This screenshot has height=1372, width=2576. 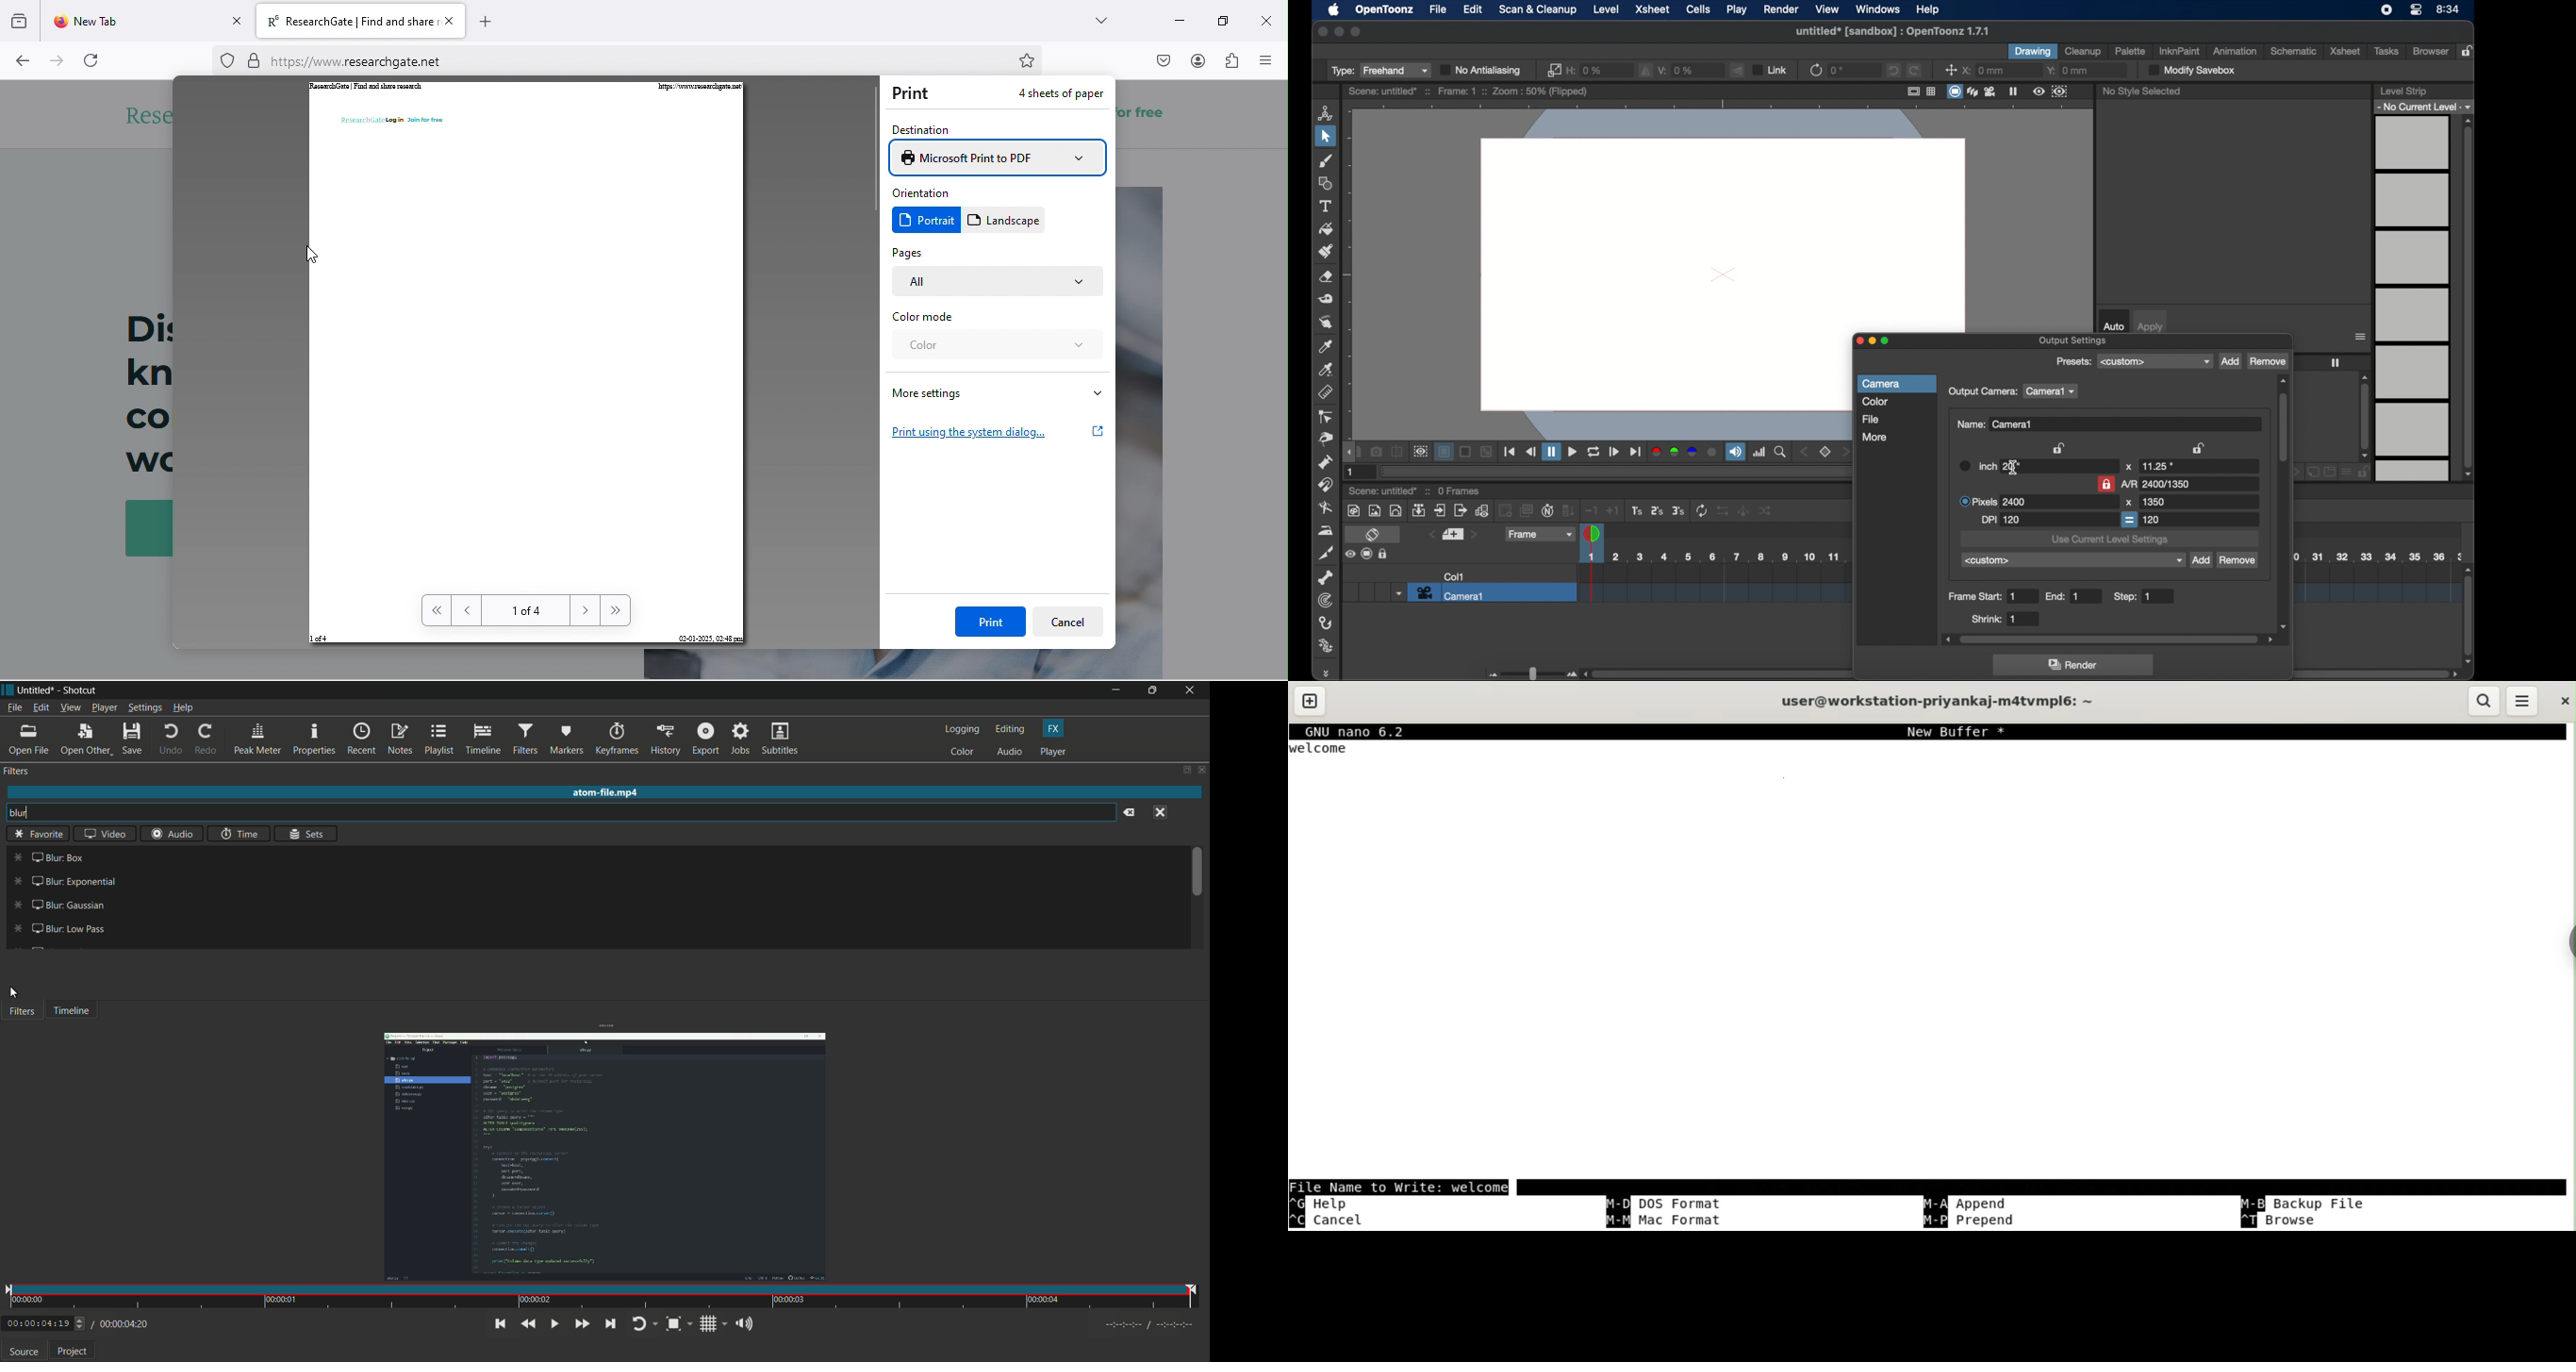 What do you see at coordinates (256, 740) in the screenshot?
I see `peak meter` at bounding box center [256, 740].